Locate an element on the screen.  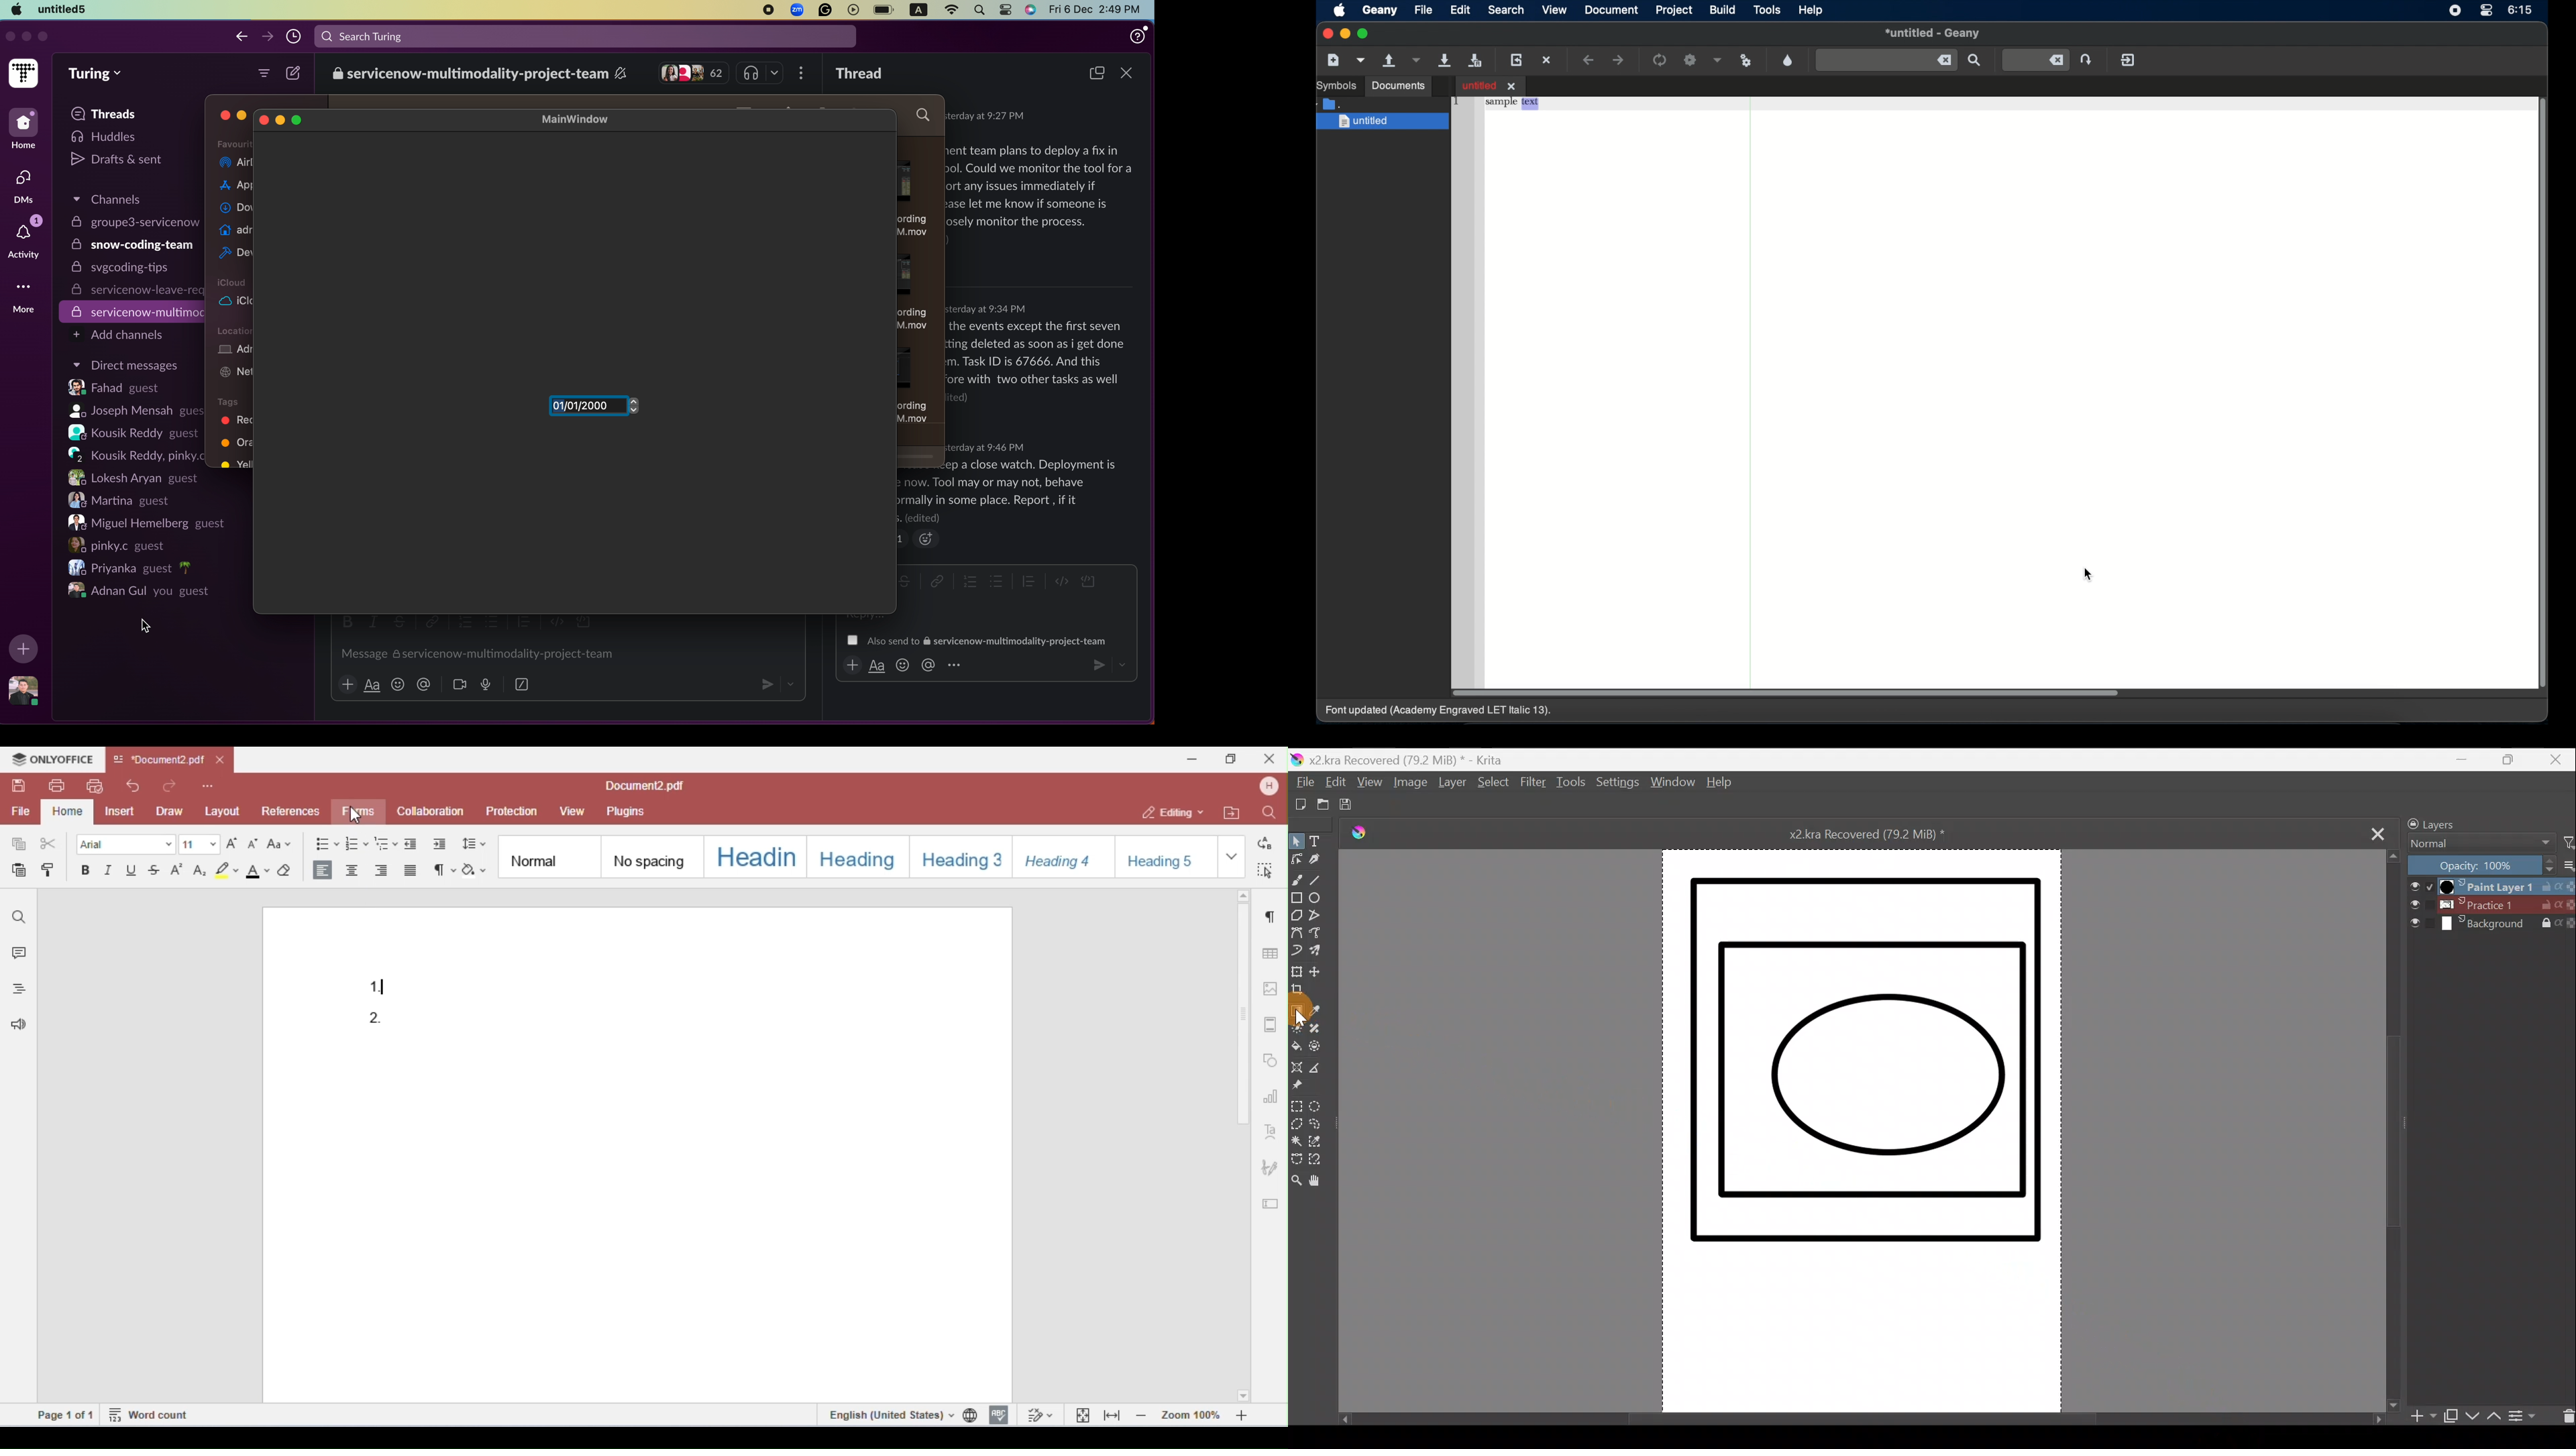
service-now is located at coordinates (134, 312).